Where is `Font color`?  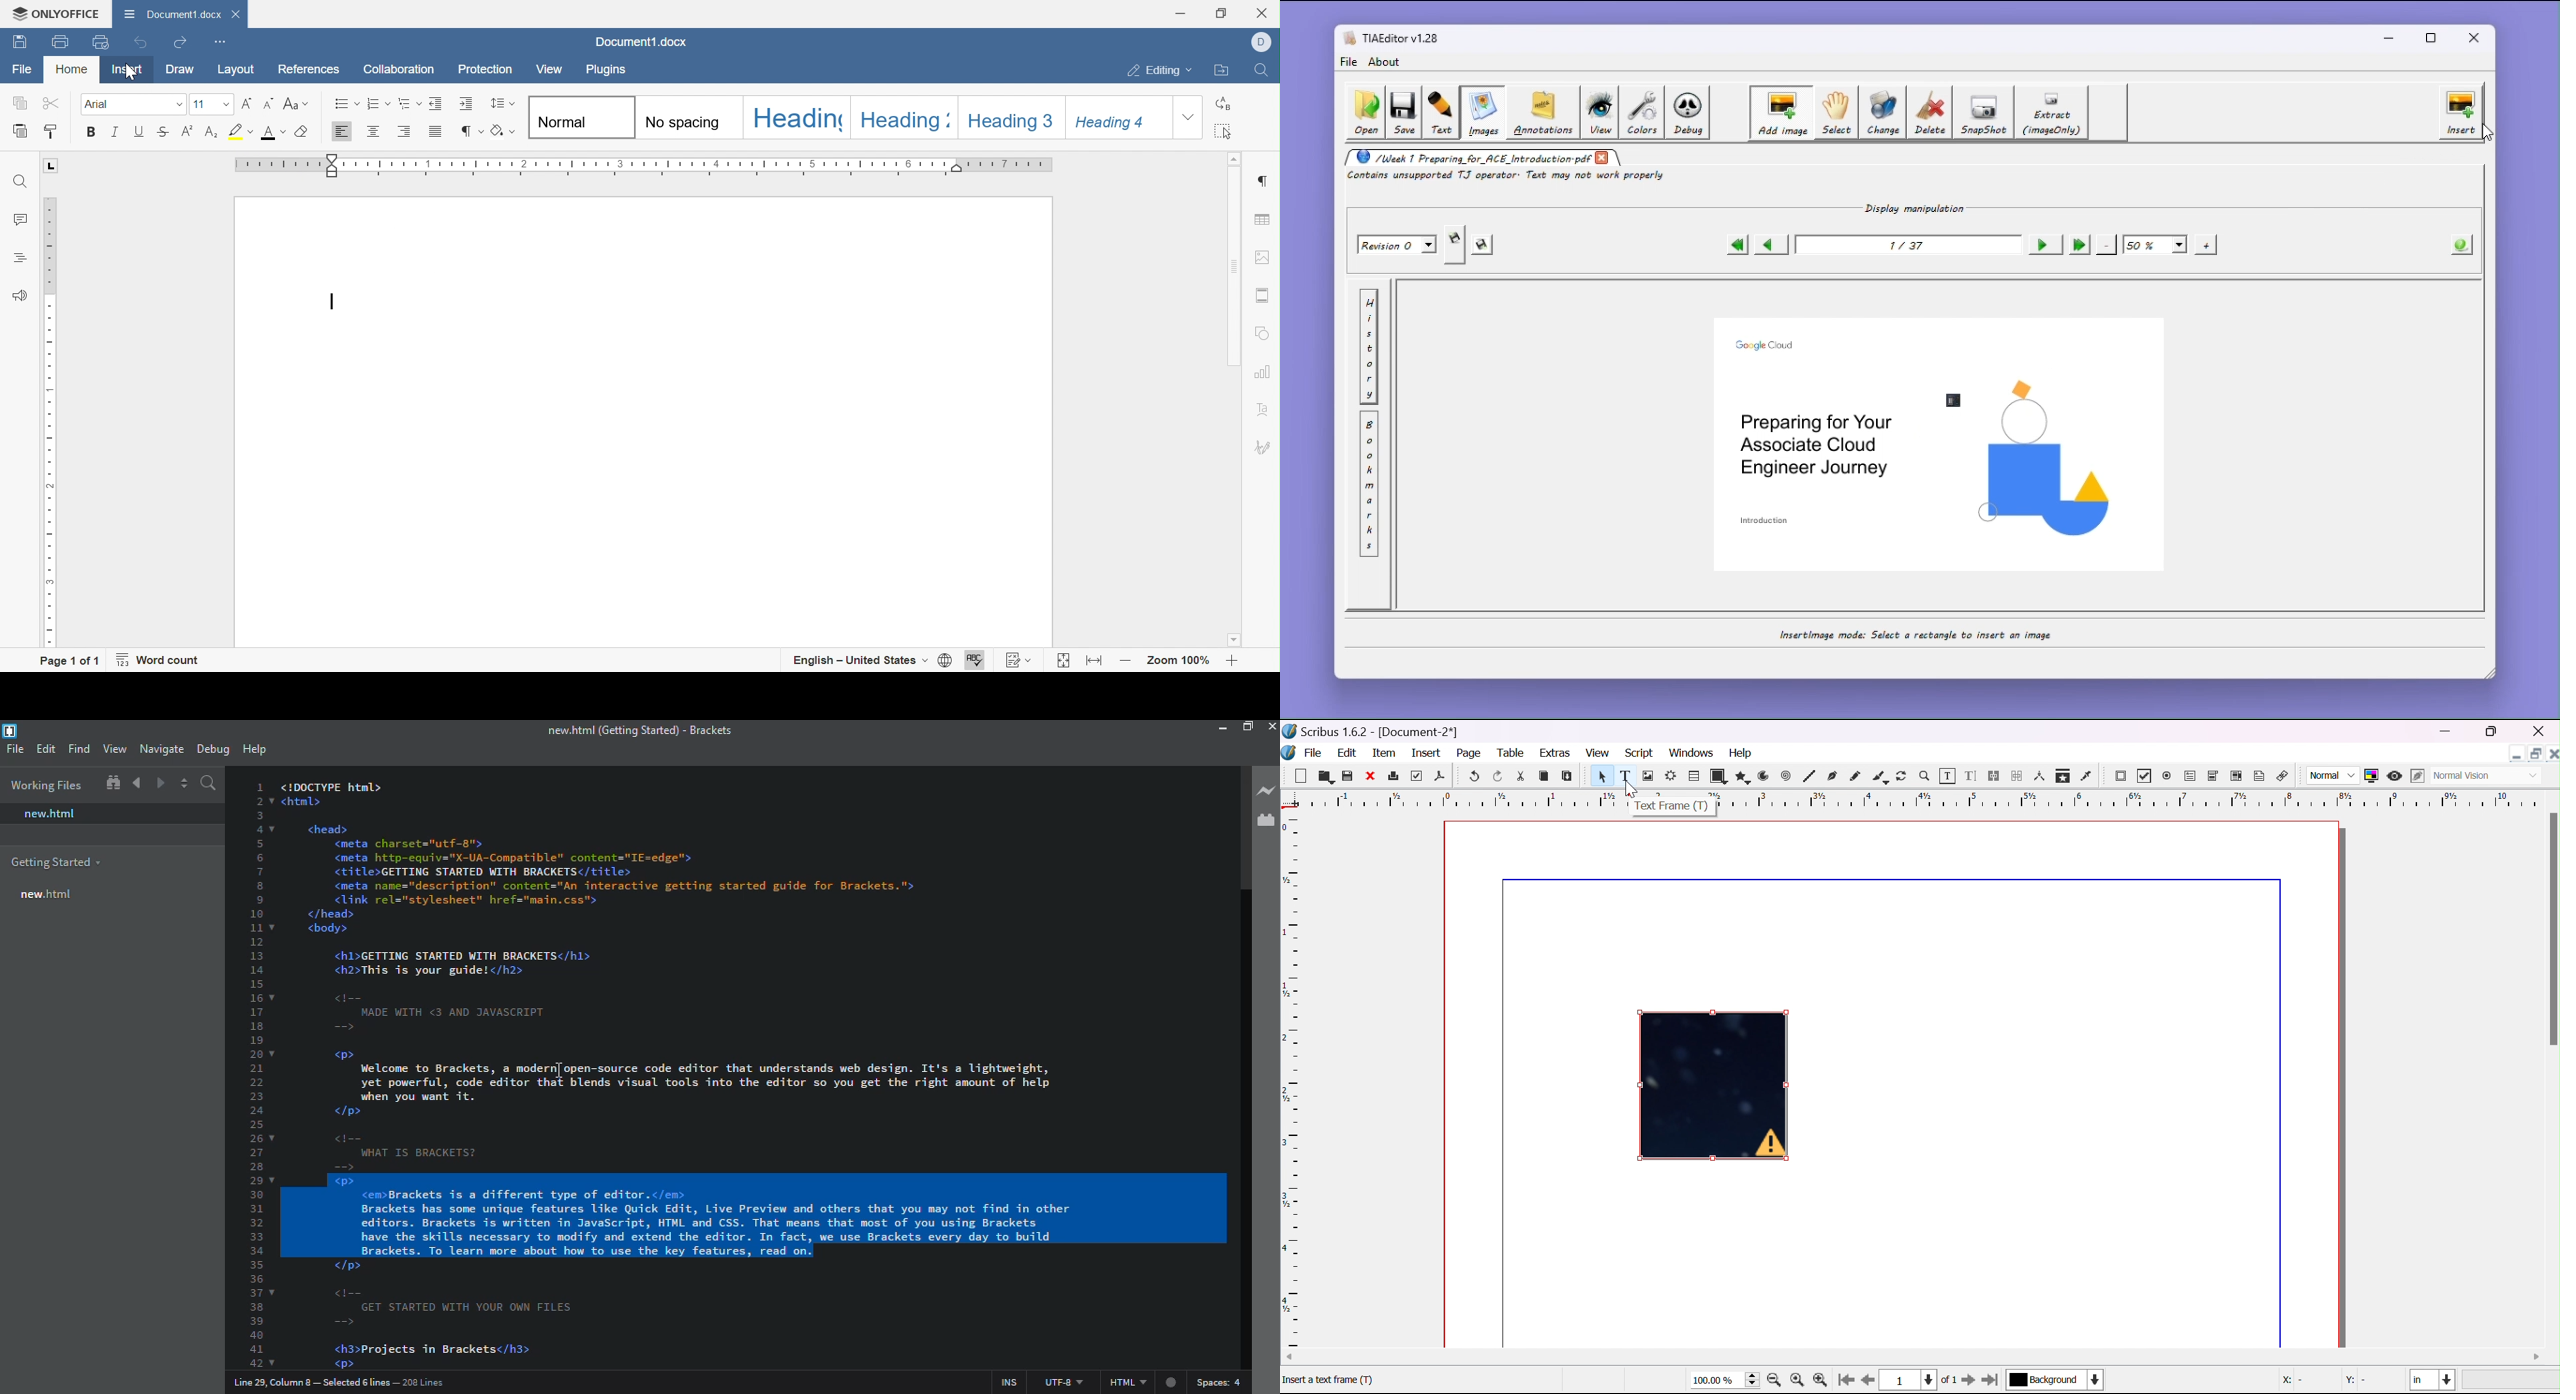
Font color is located at coordinates (272, 134).